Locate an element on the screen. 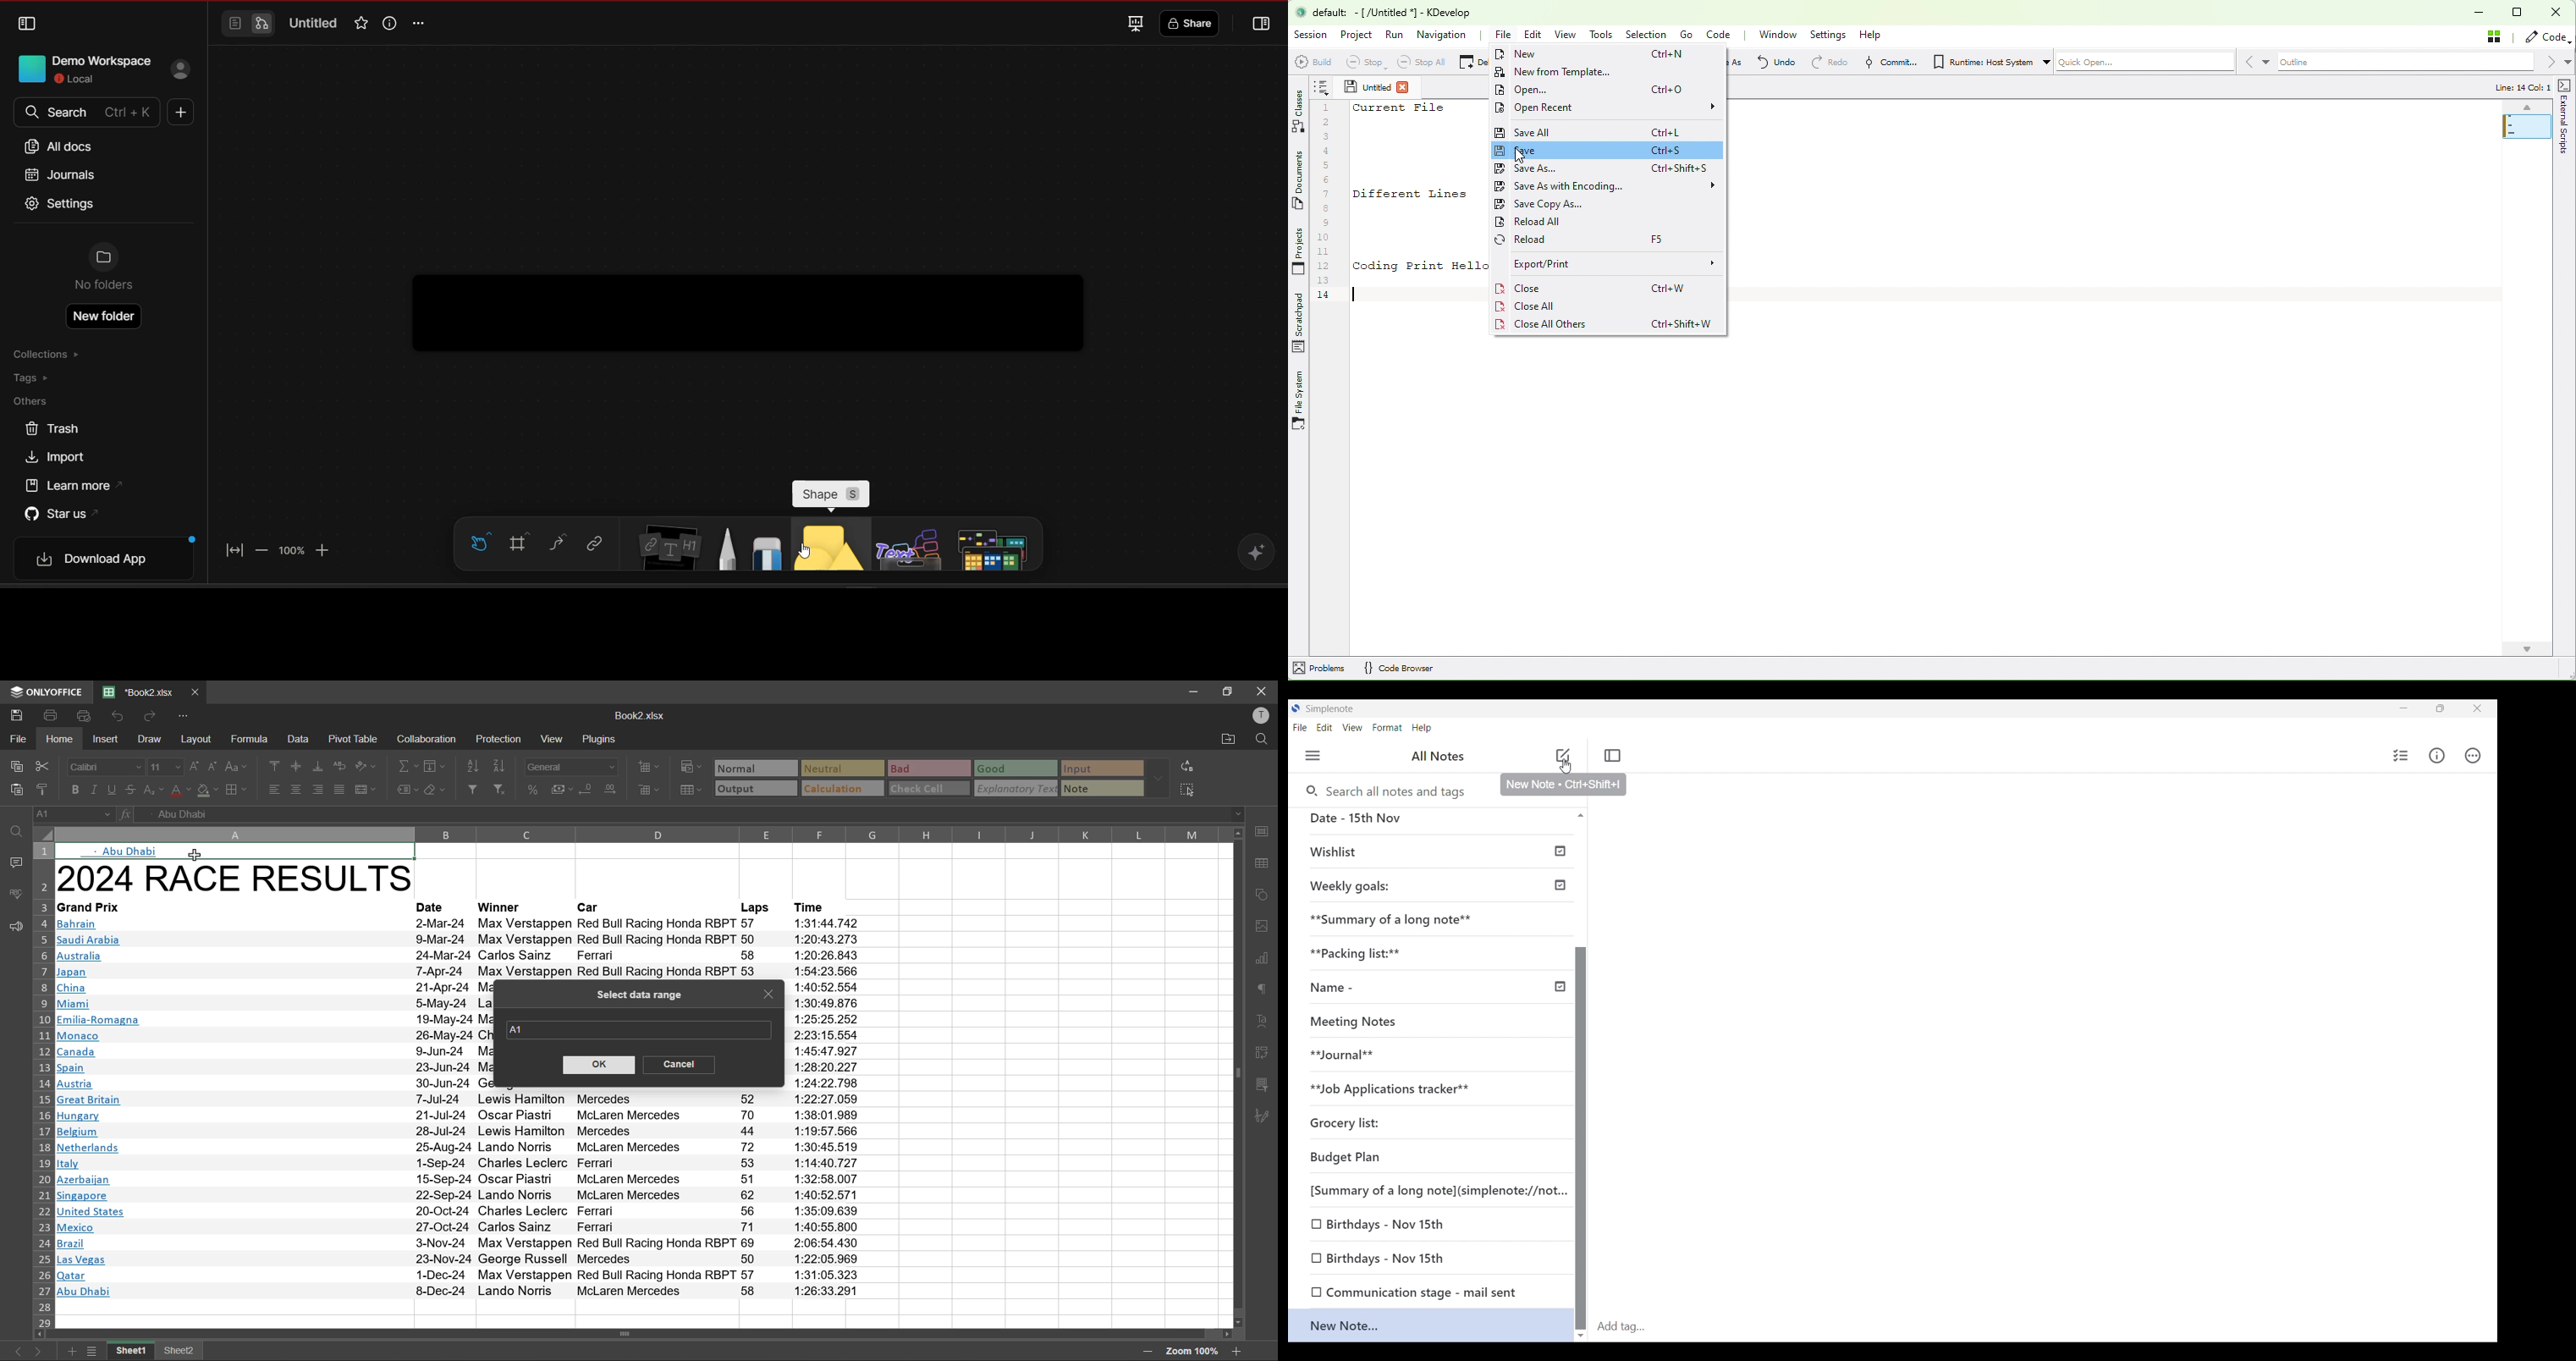 The image size is (2576, 1372). Quick slide to top is located at coordinates (1581, 815).